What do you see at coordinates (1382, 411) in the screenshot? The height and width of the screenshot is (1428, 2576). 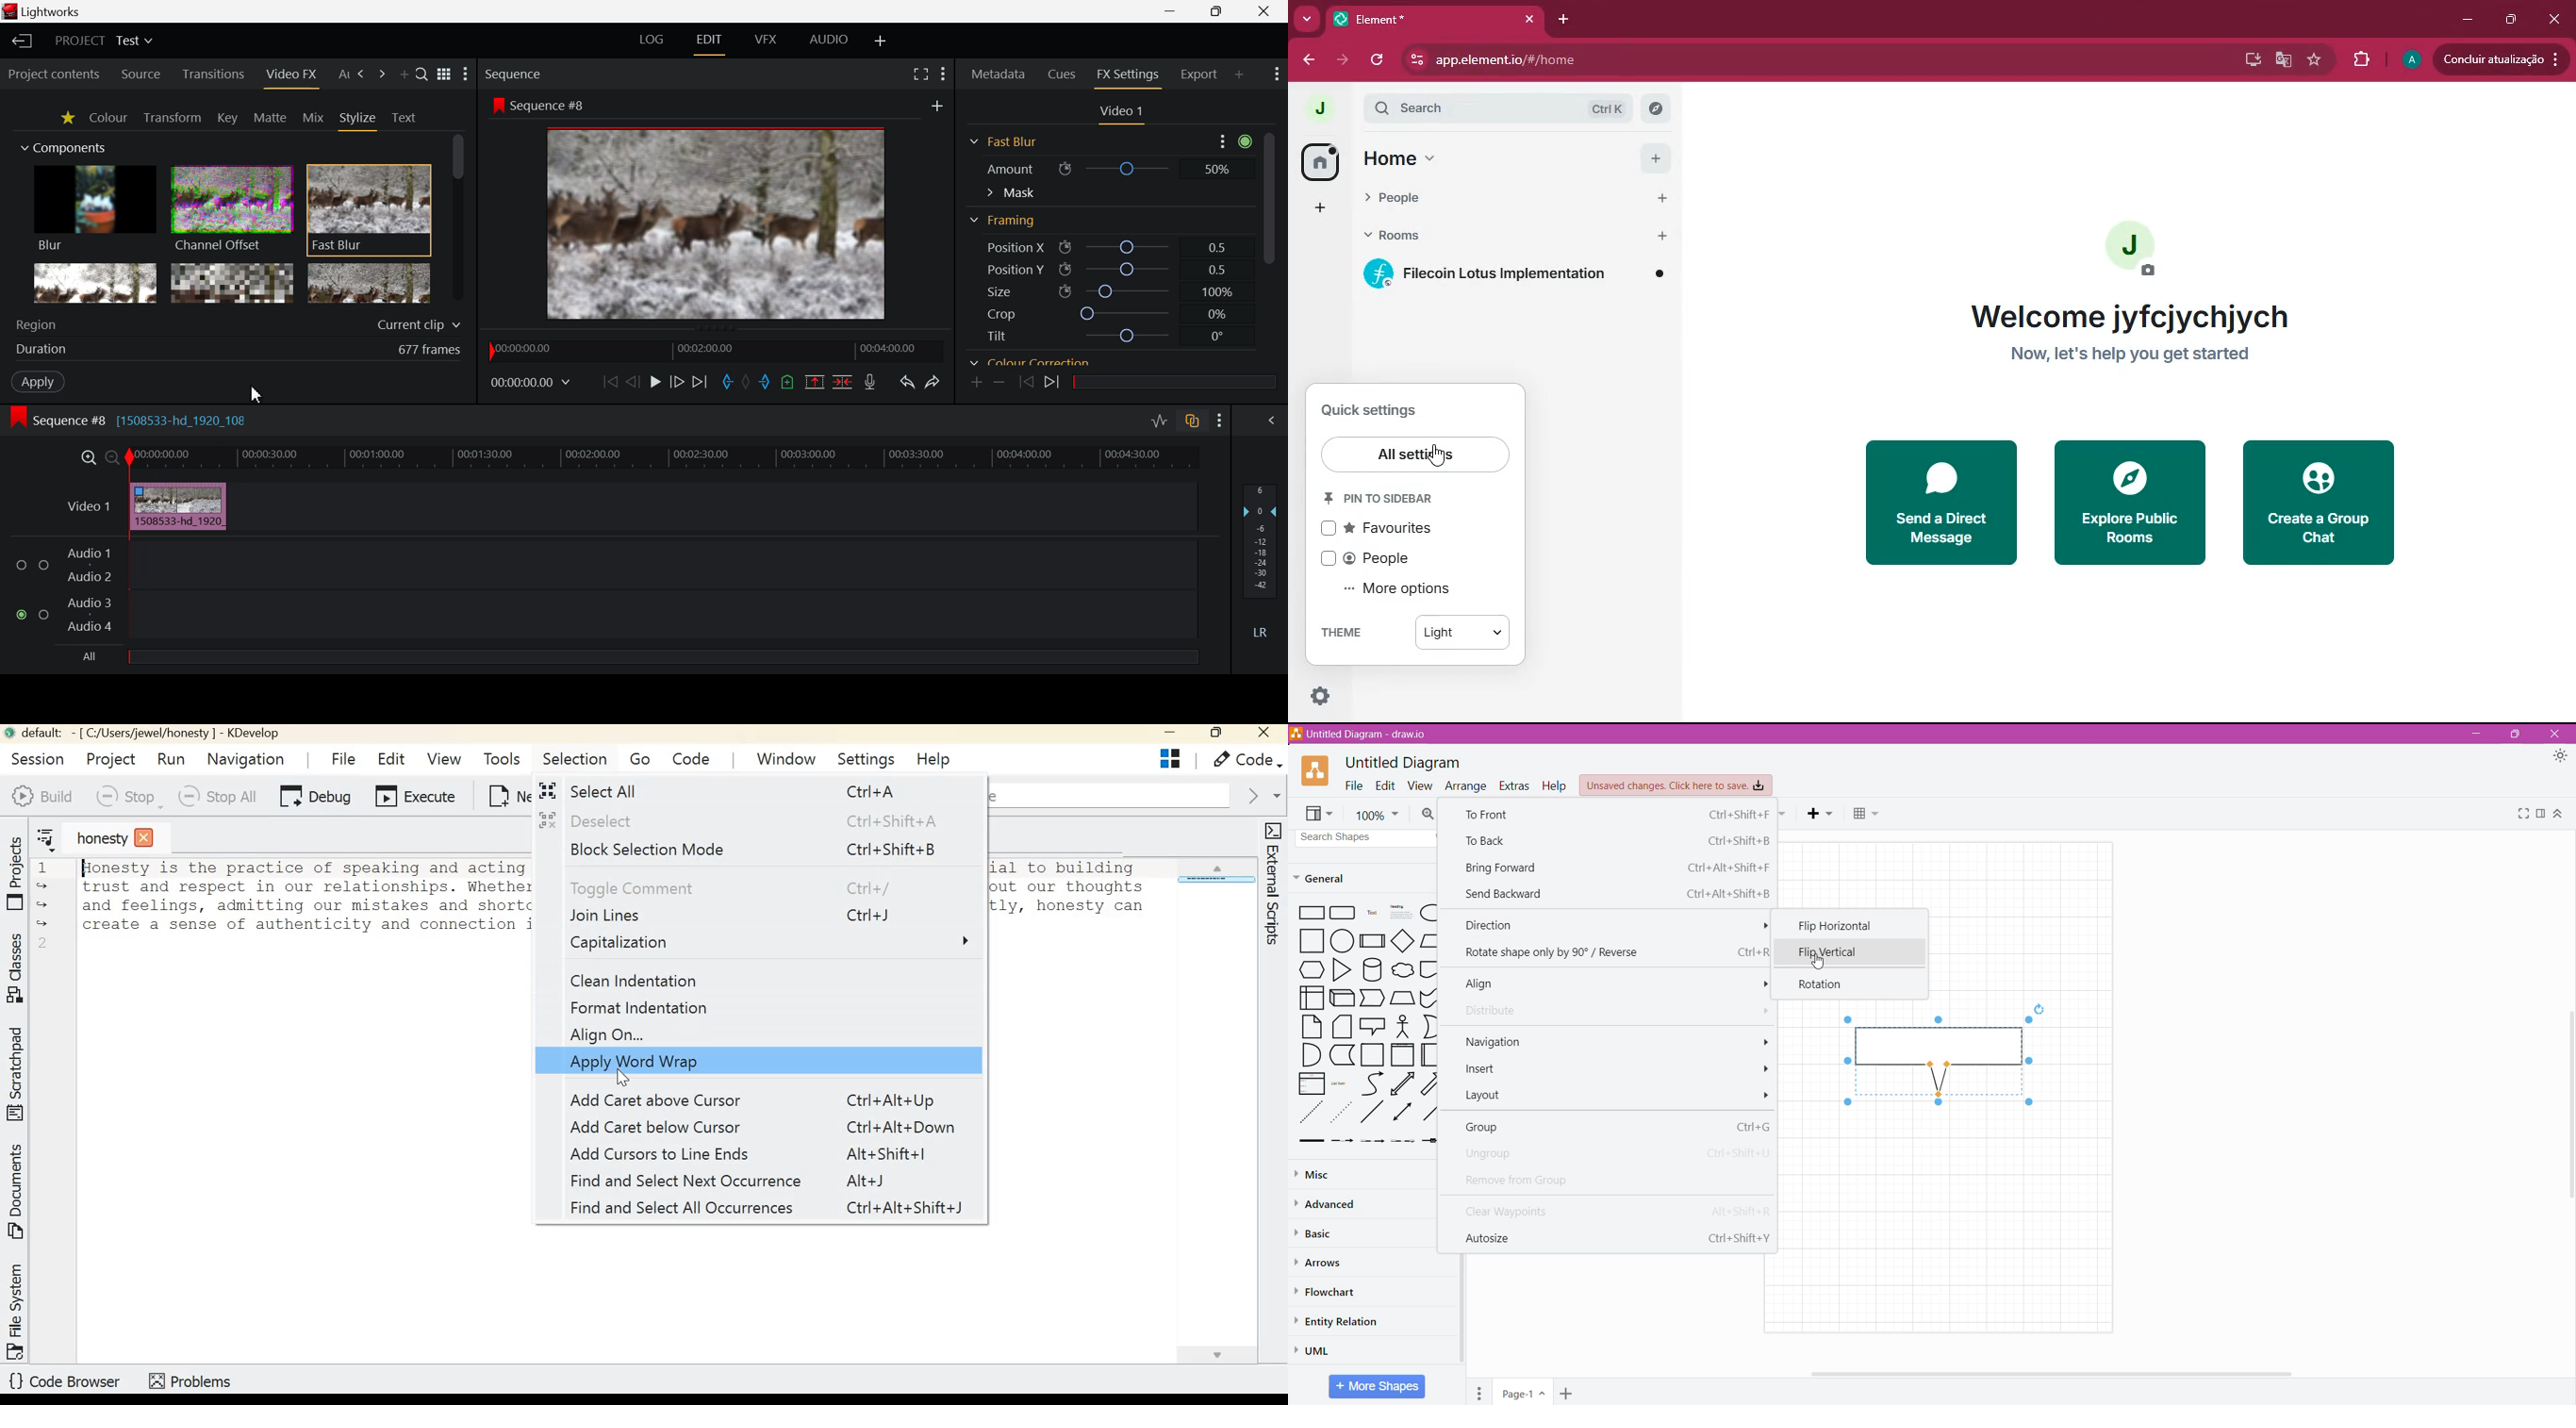 I see `settings` at bounding box center [1382, 411].